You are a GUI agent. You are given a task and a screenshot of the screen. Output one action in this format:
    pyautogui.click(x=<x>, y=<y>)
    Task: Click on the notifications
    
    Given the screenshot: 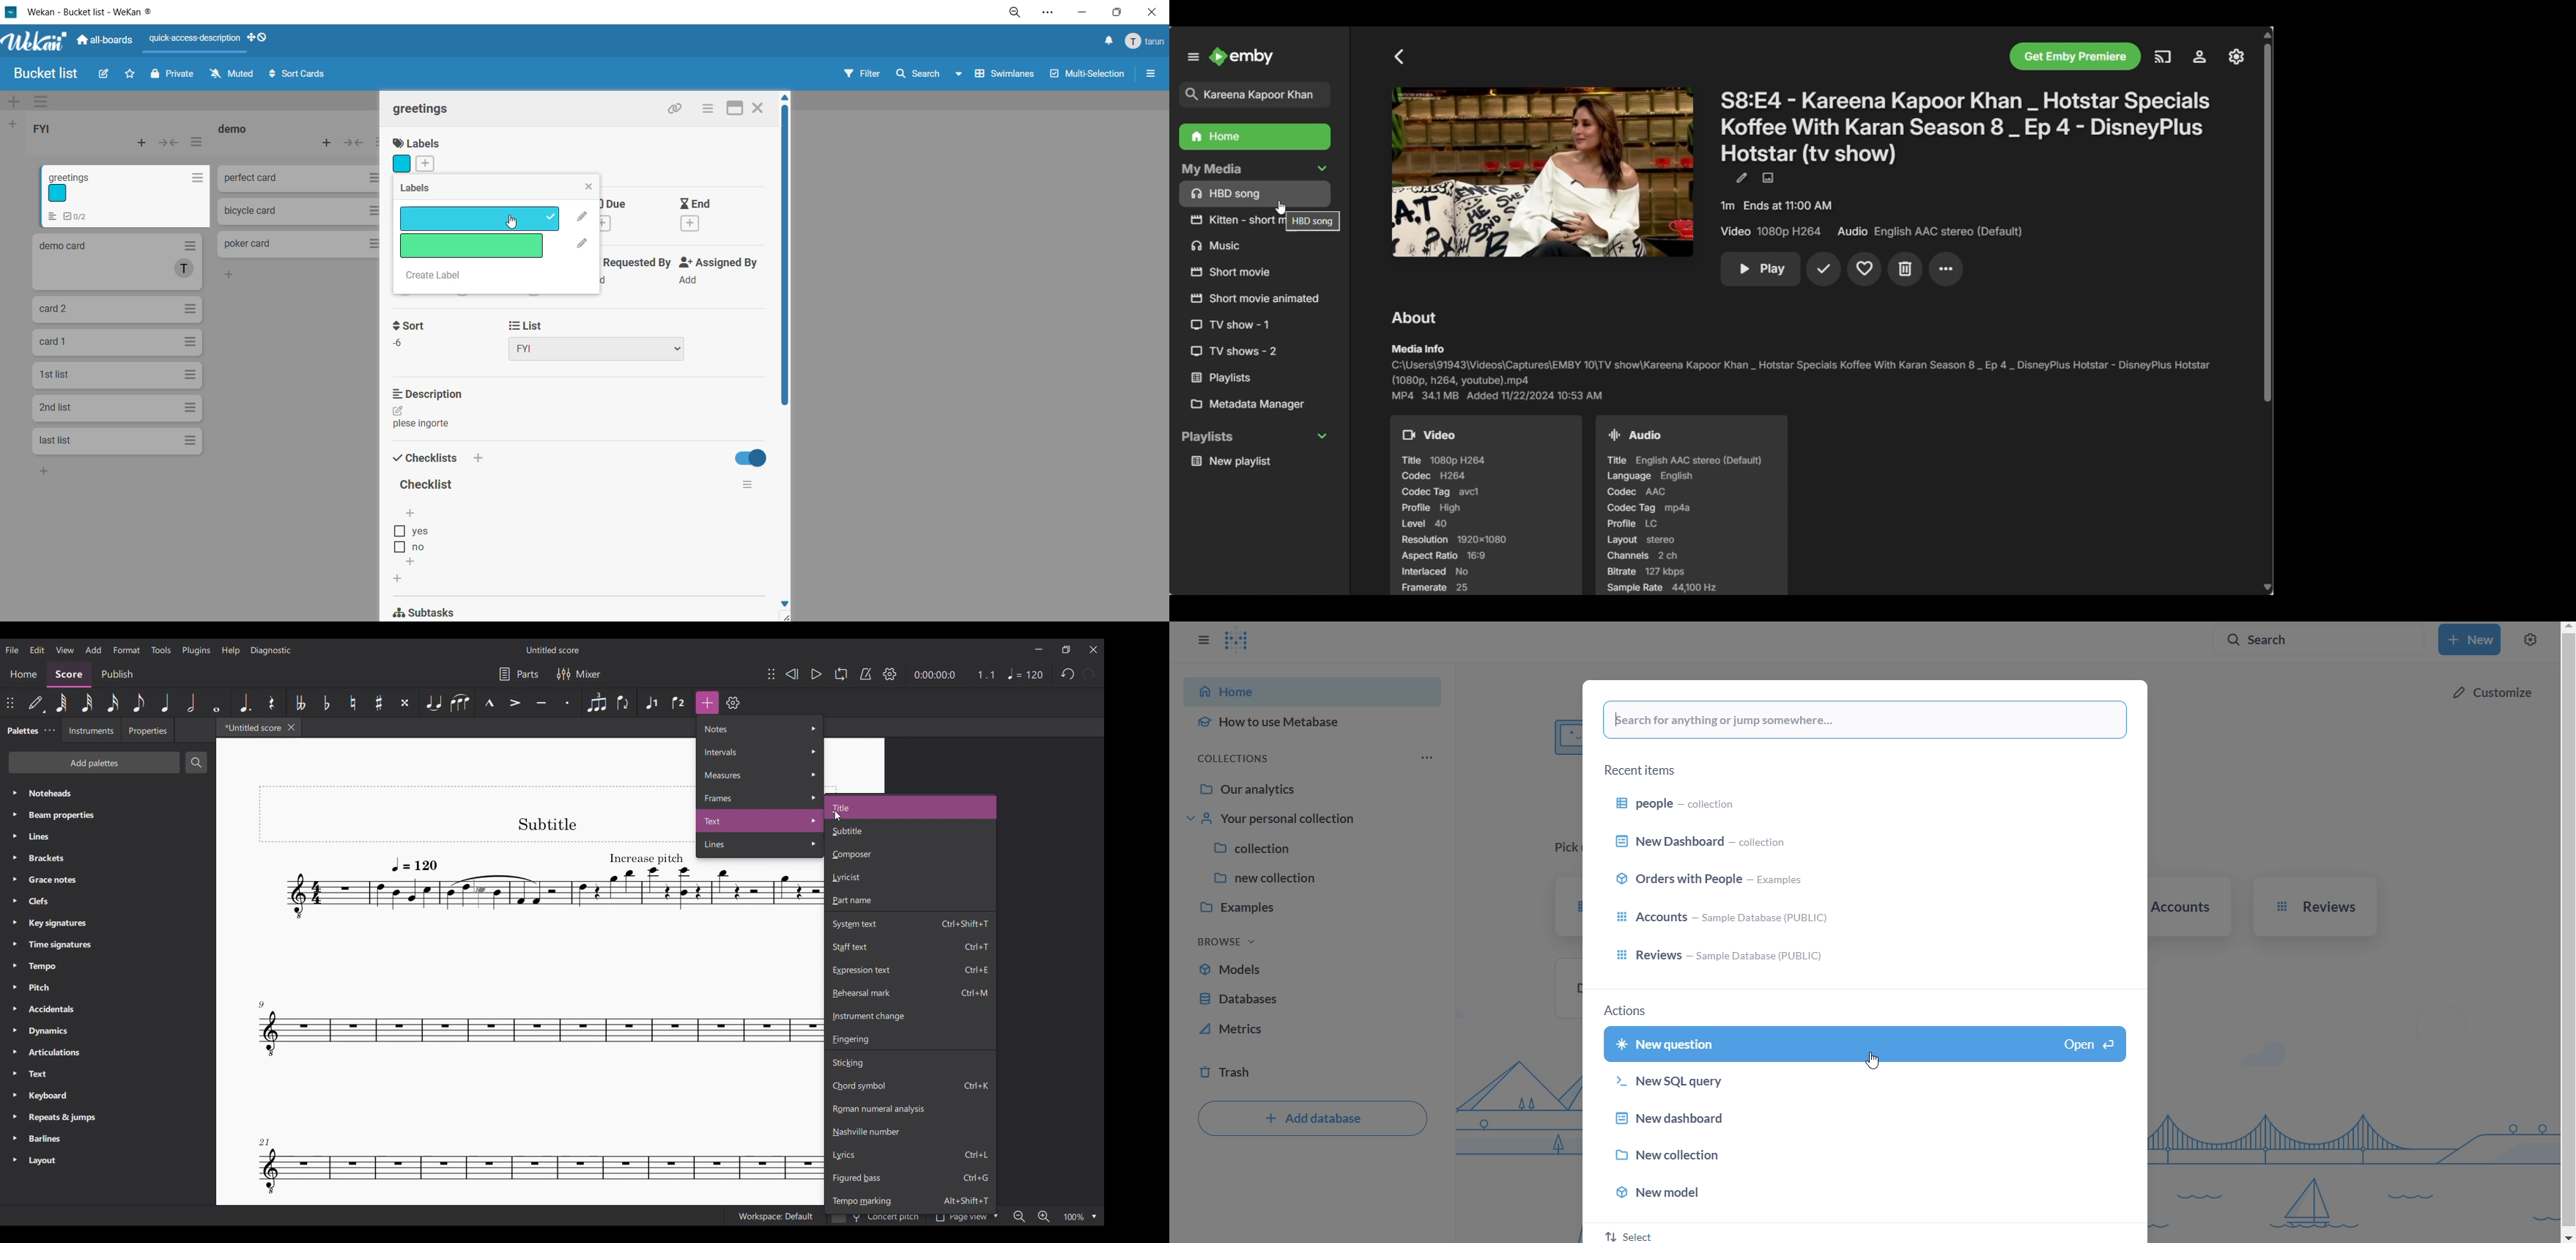 What is the action you would take?
    pyautogui.click(x=1109, y=40)
    